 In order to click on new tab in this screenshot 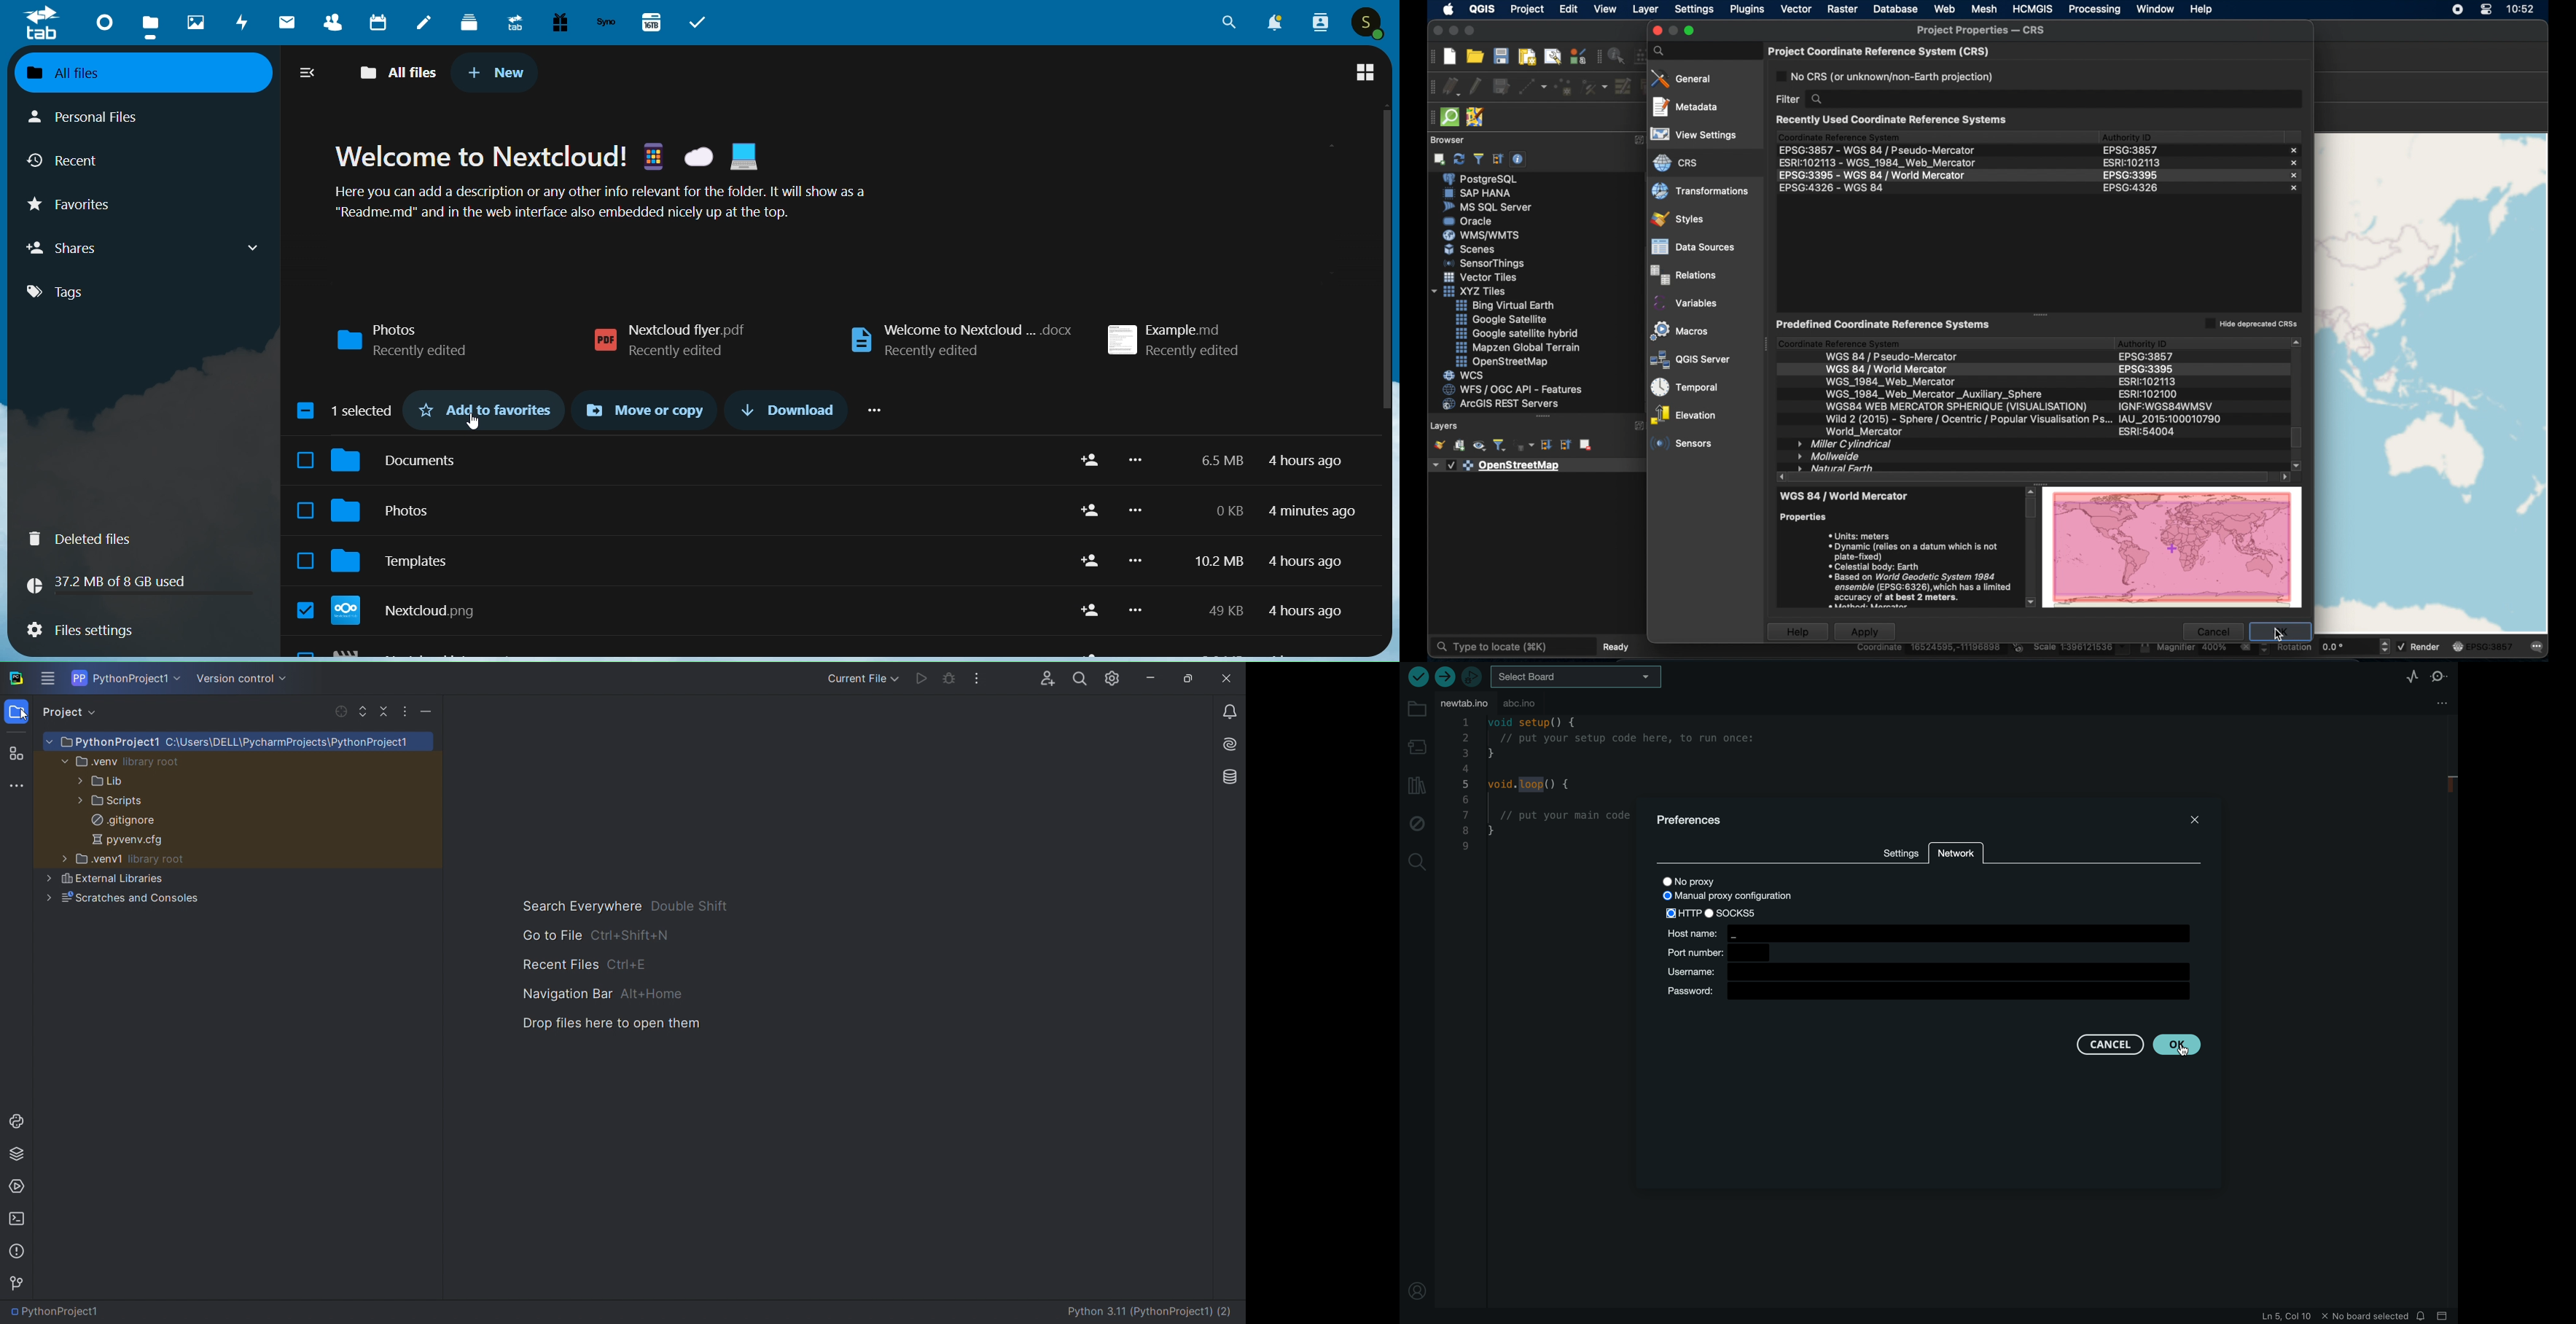, I will do `click(498, 74)`.